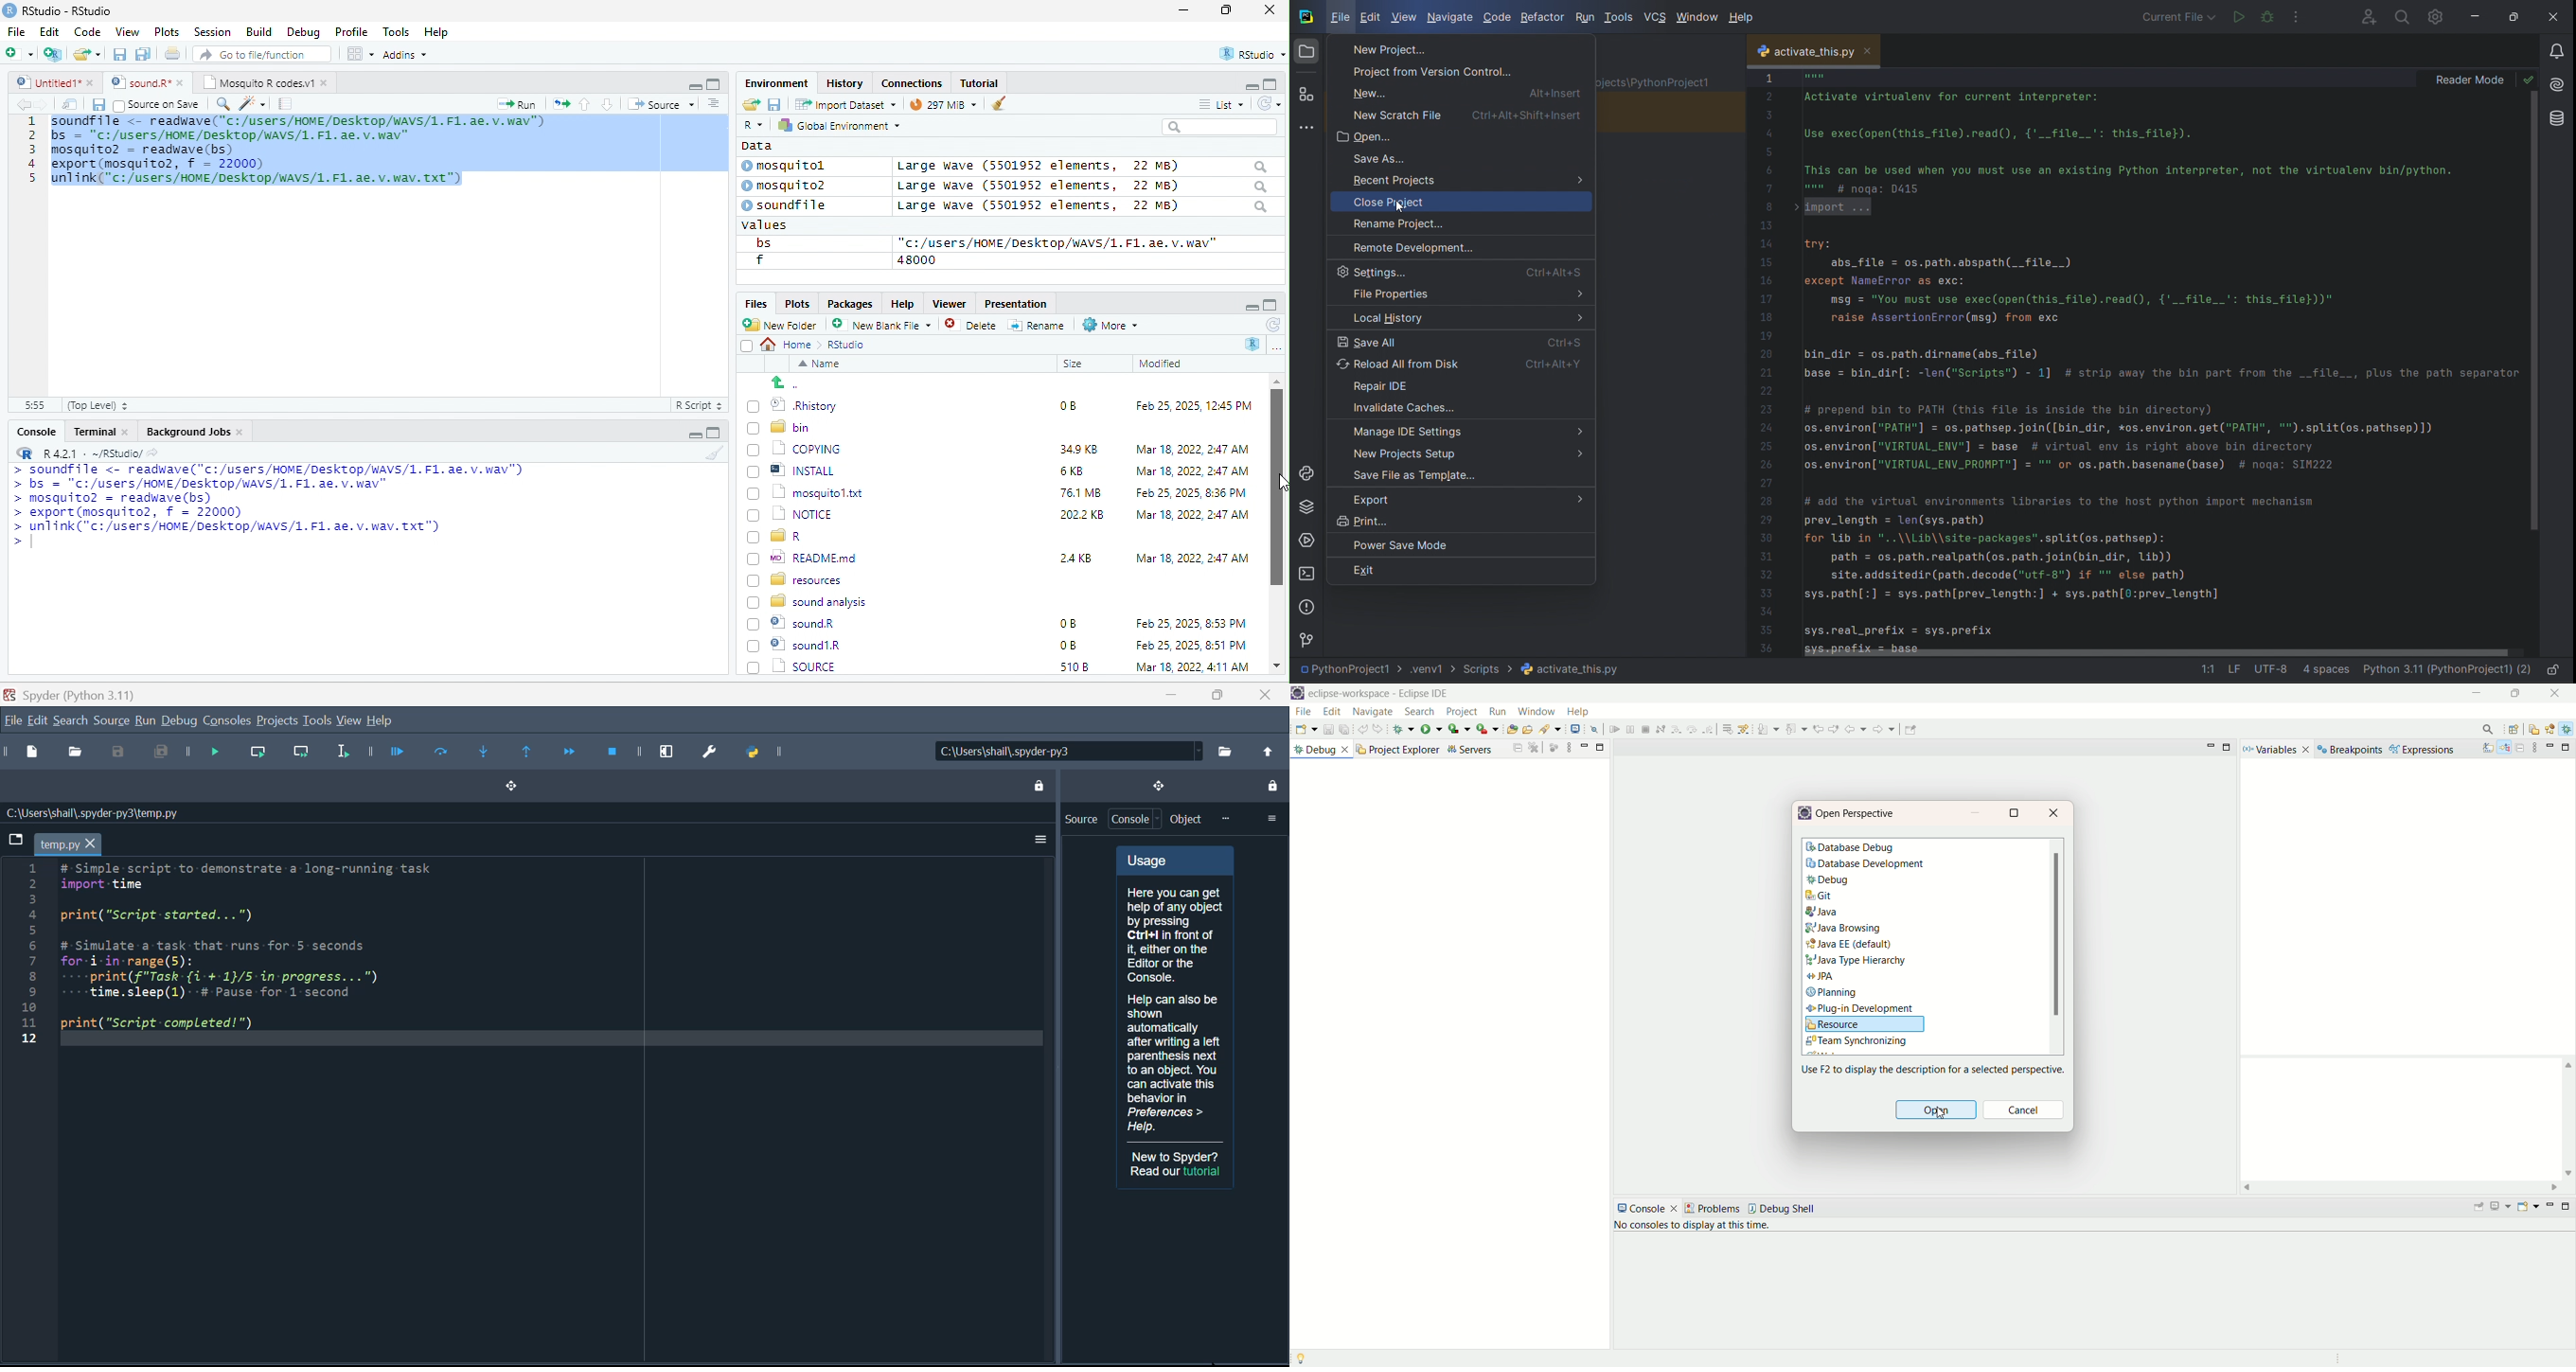  I want to click on project, so click(1463, 712).